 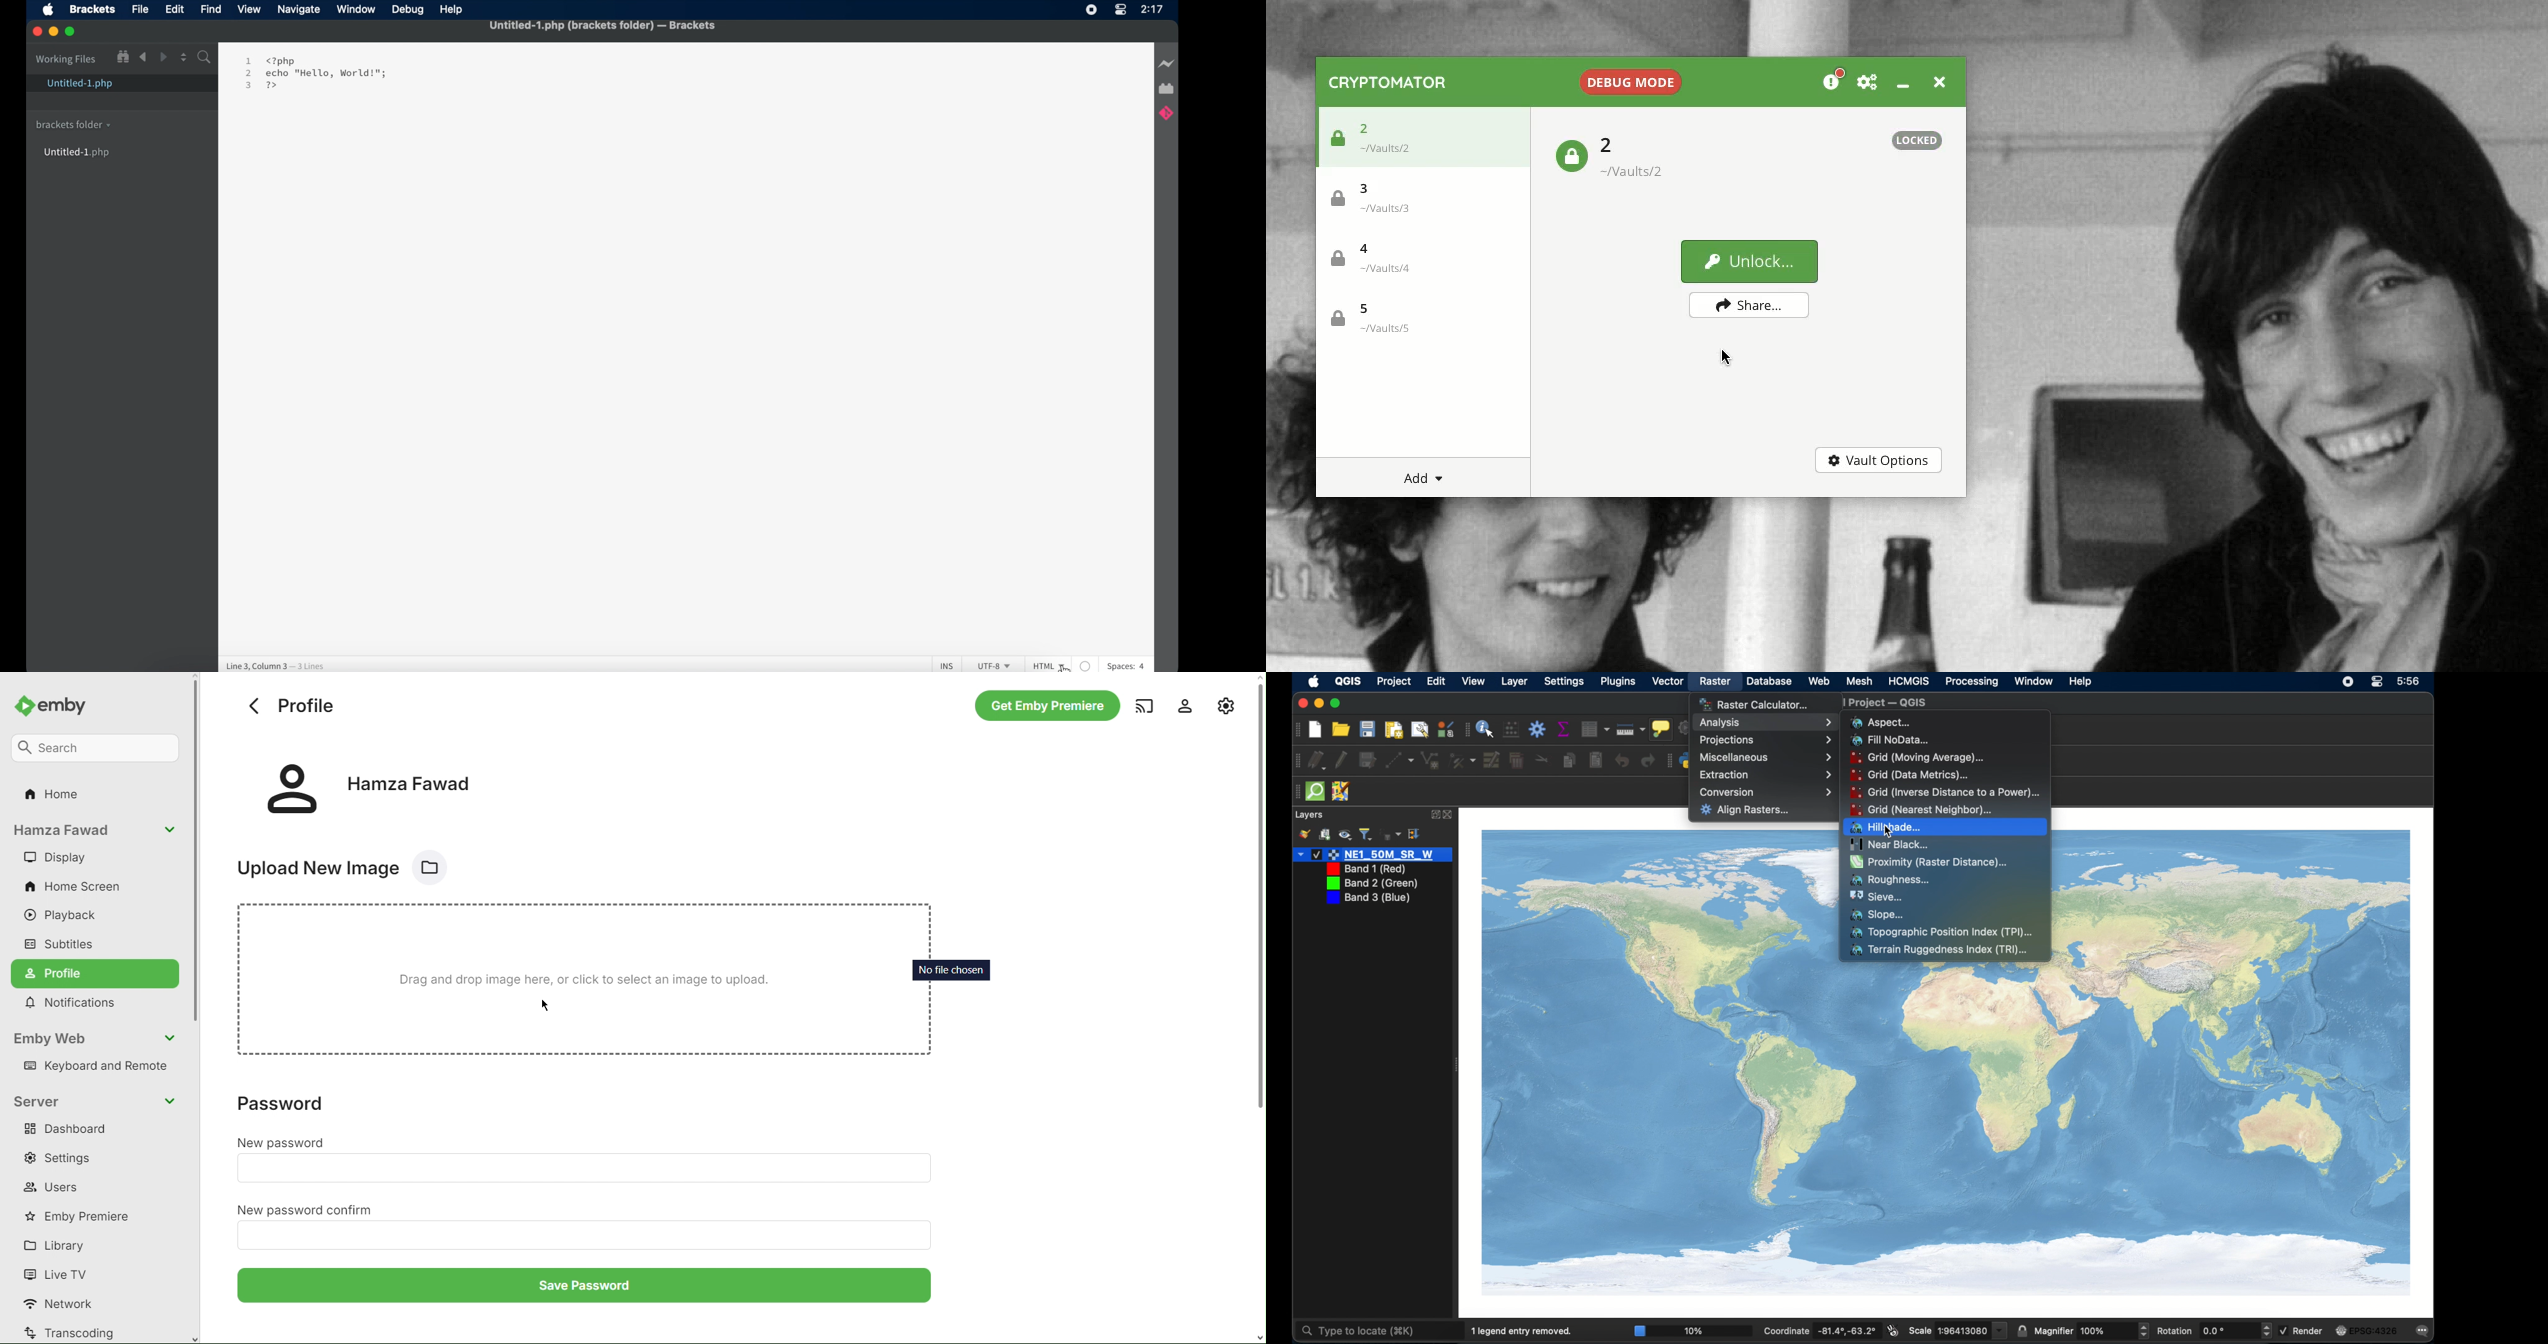 What do you see at coordinates (1394, 682) in the screenshot?
I see `project` at bounding box center [1394, 682].